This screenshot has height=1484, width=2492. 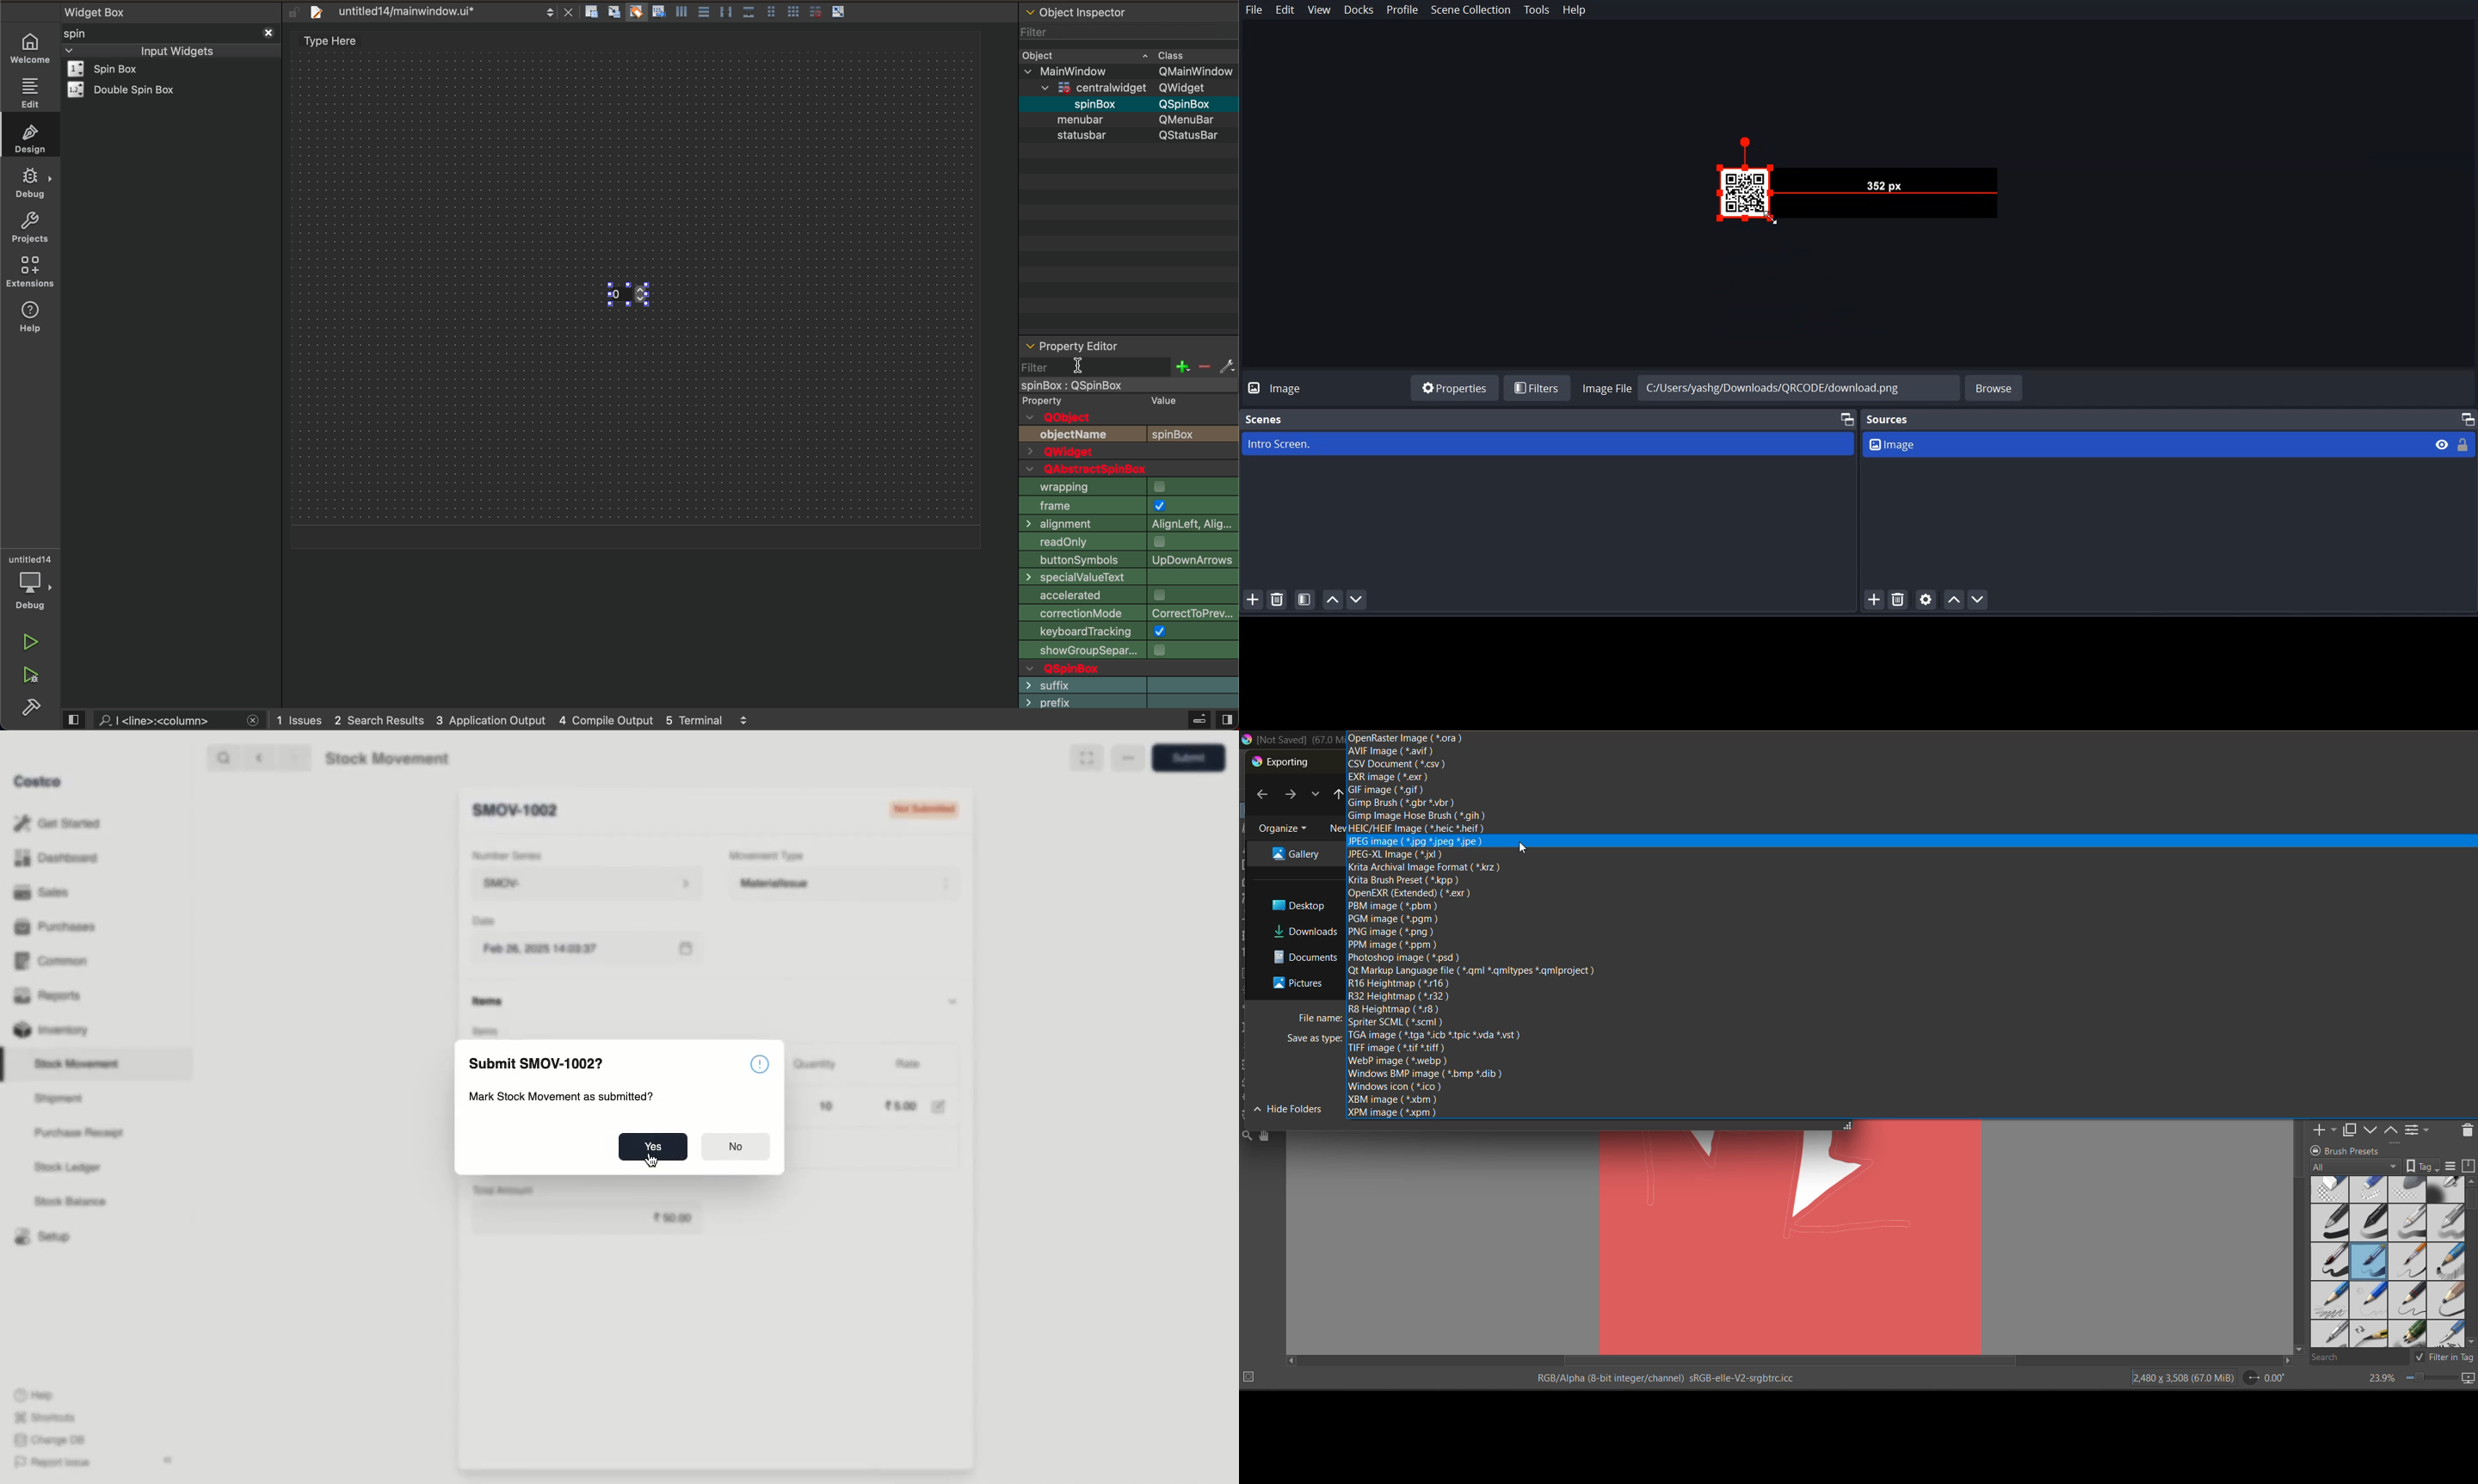 What do you see at coordinates (1086, 137) in the screenshot?
I see `text` at bounding box center [1086, 137].